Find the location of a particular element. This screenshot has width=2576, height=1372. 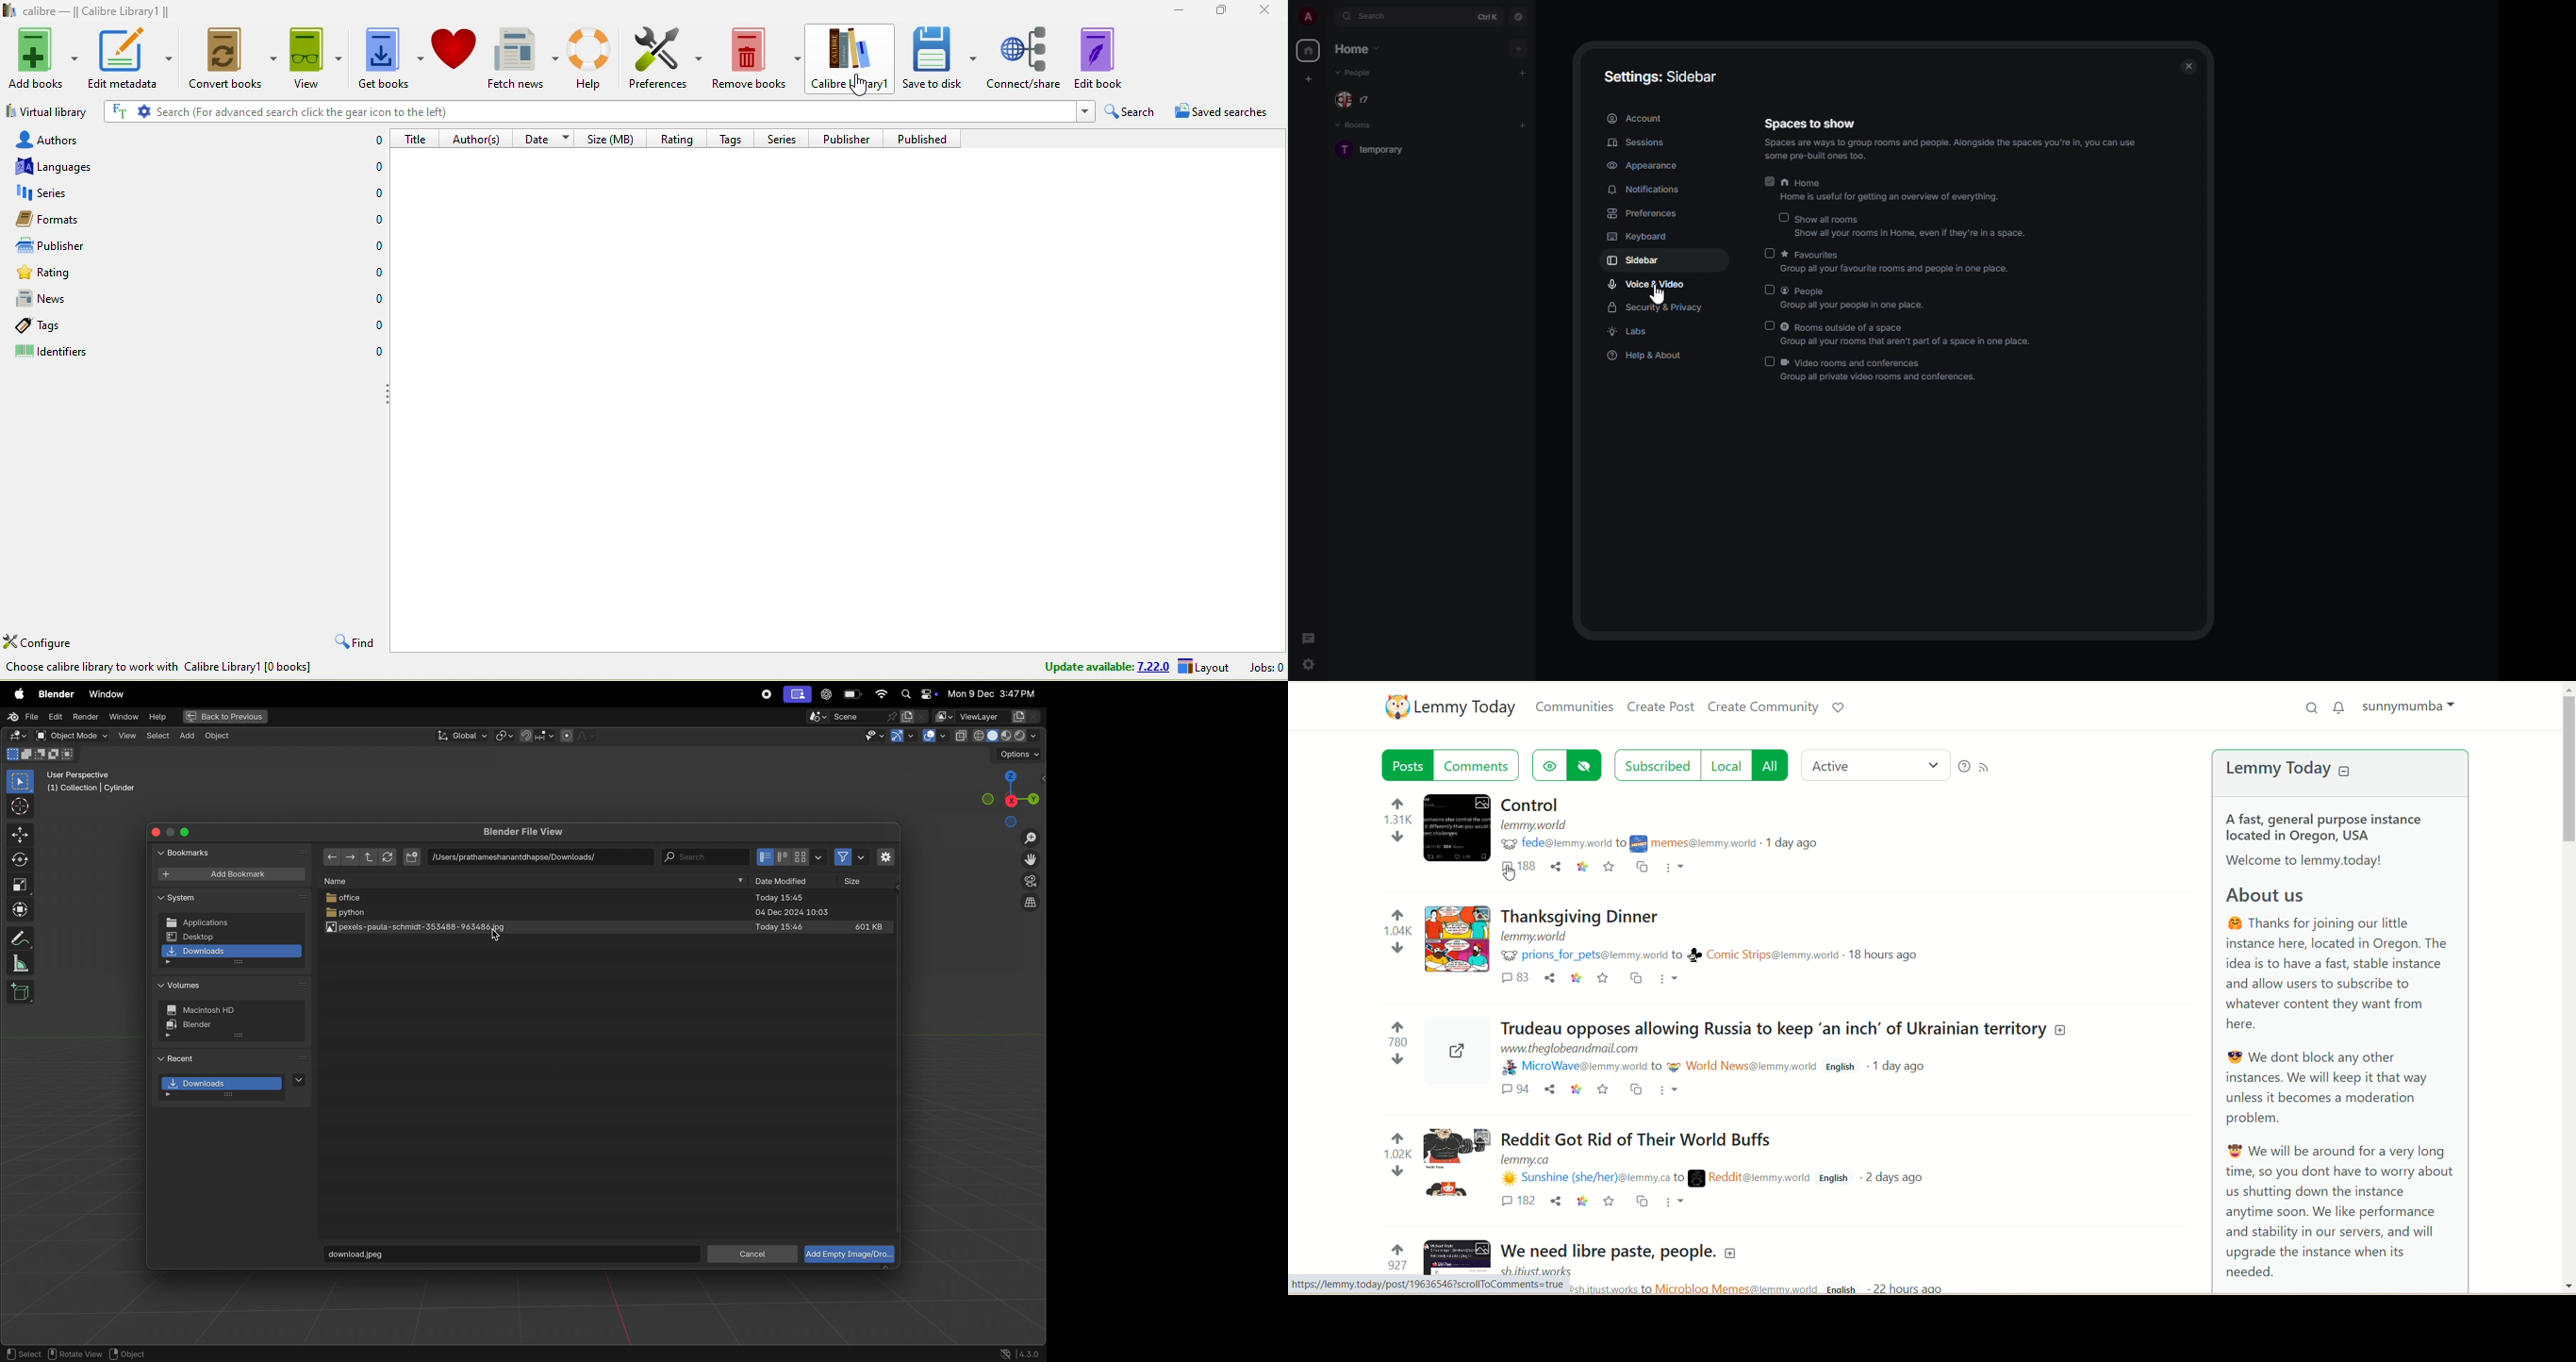

select point is located at coordinates (20, 781).